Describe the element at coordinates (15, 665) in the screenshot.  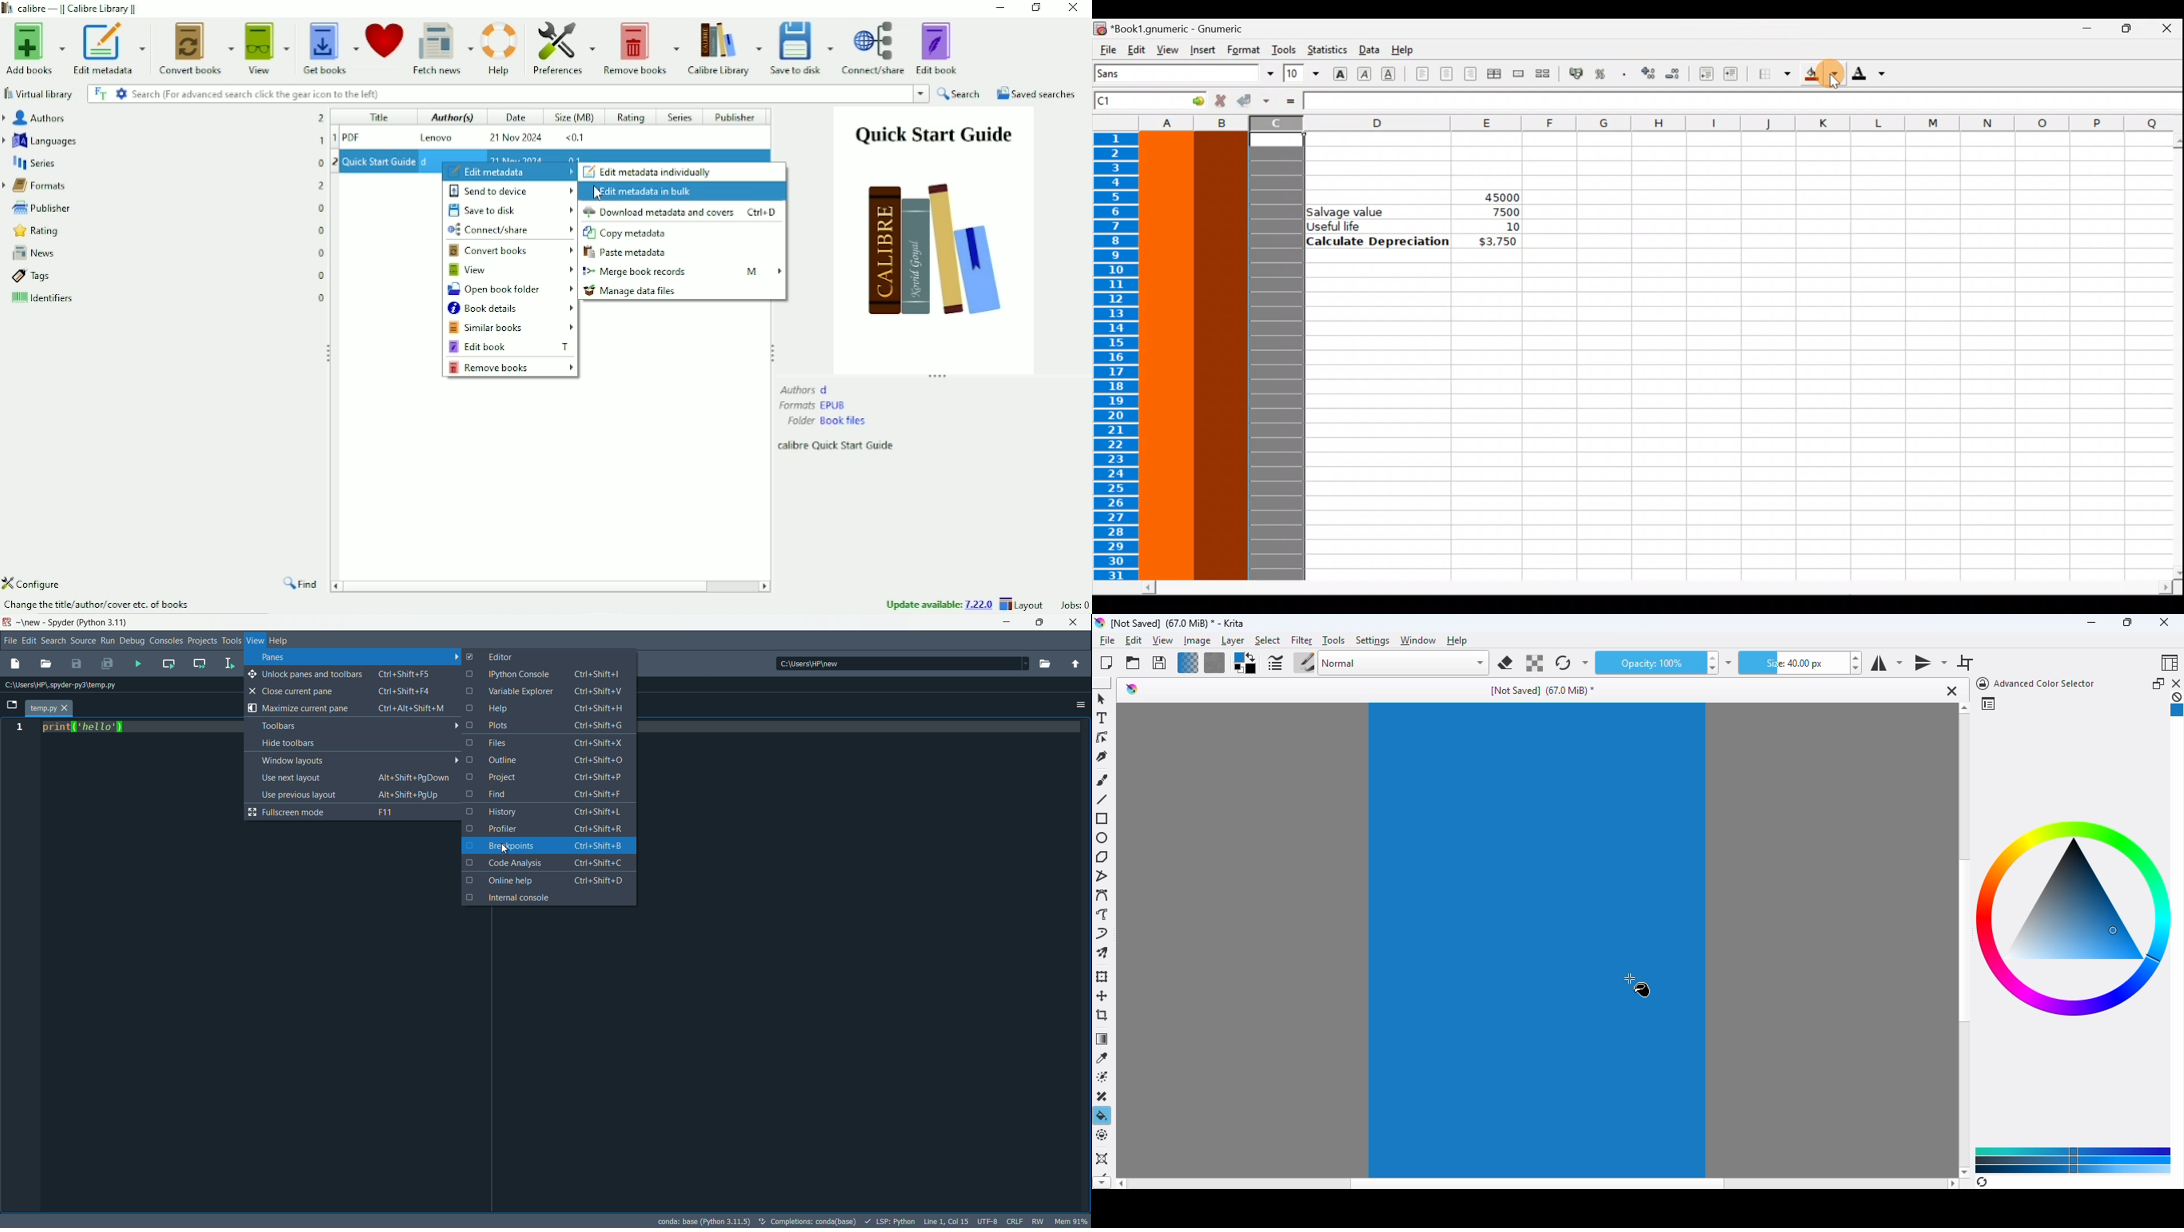
I see `new file` at that location.